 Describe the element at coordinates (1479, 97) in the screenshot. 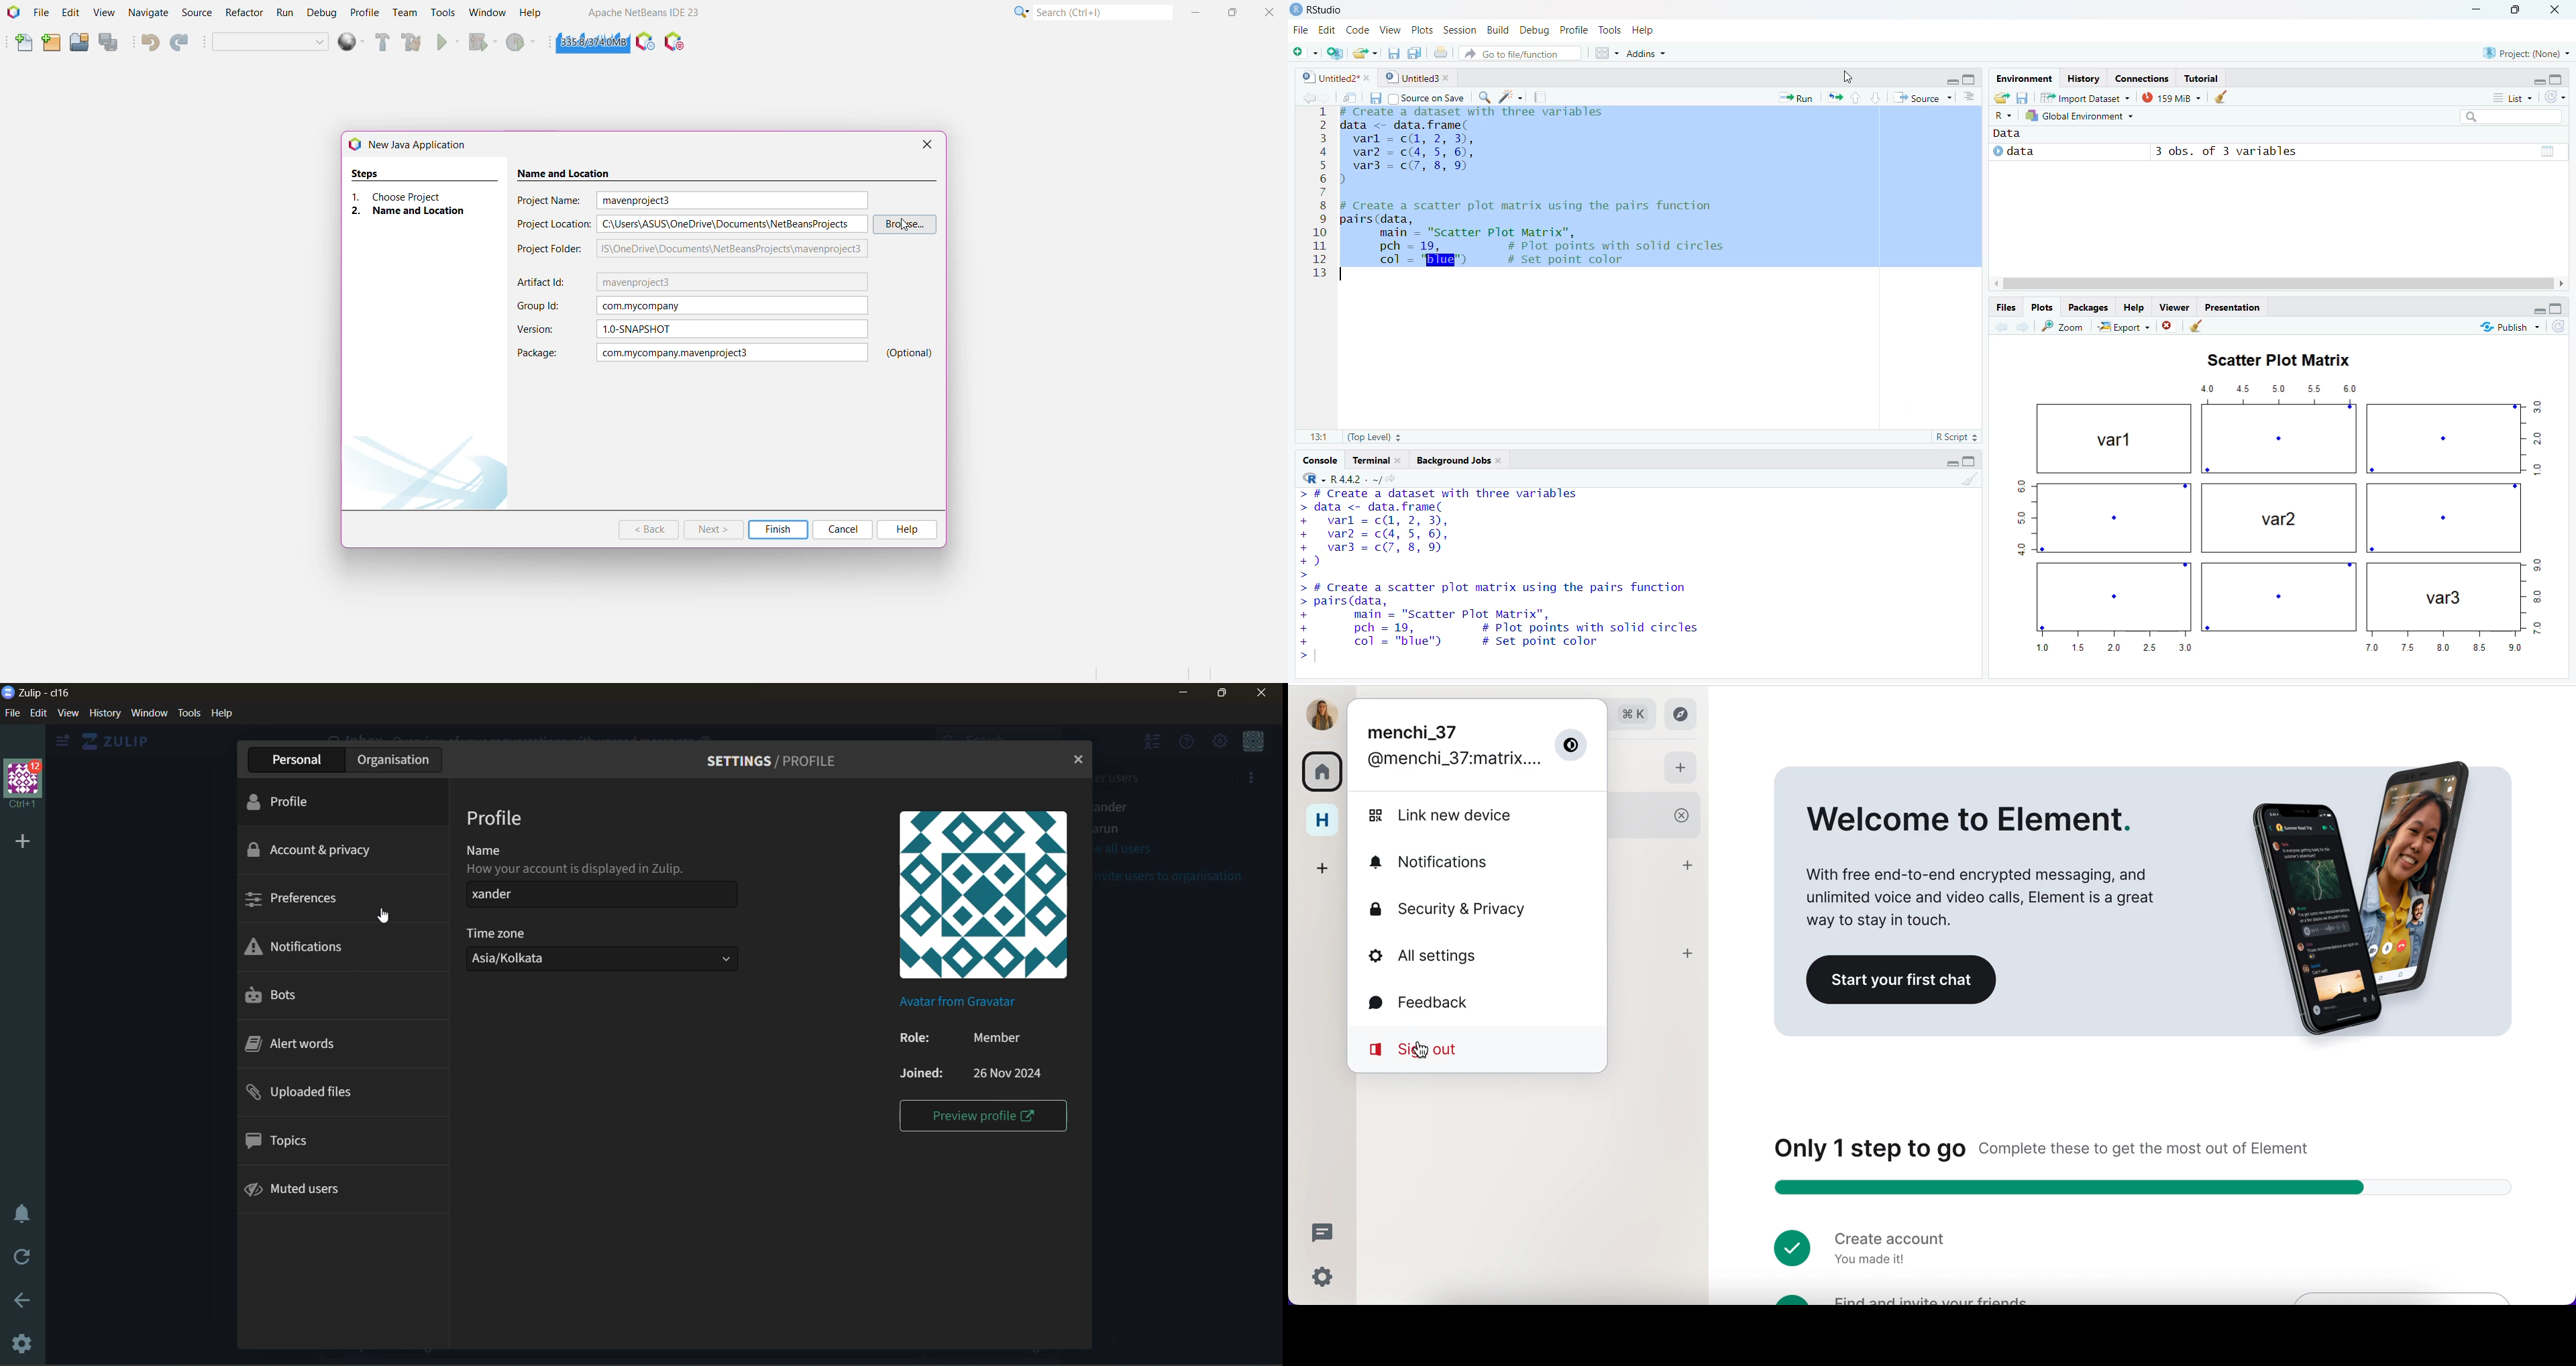

I see `Find replace` at that location.